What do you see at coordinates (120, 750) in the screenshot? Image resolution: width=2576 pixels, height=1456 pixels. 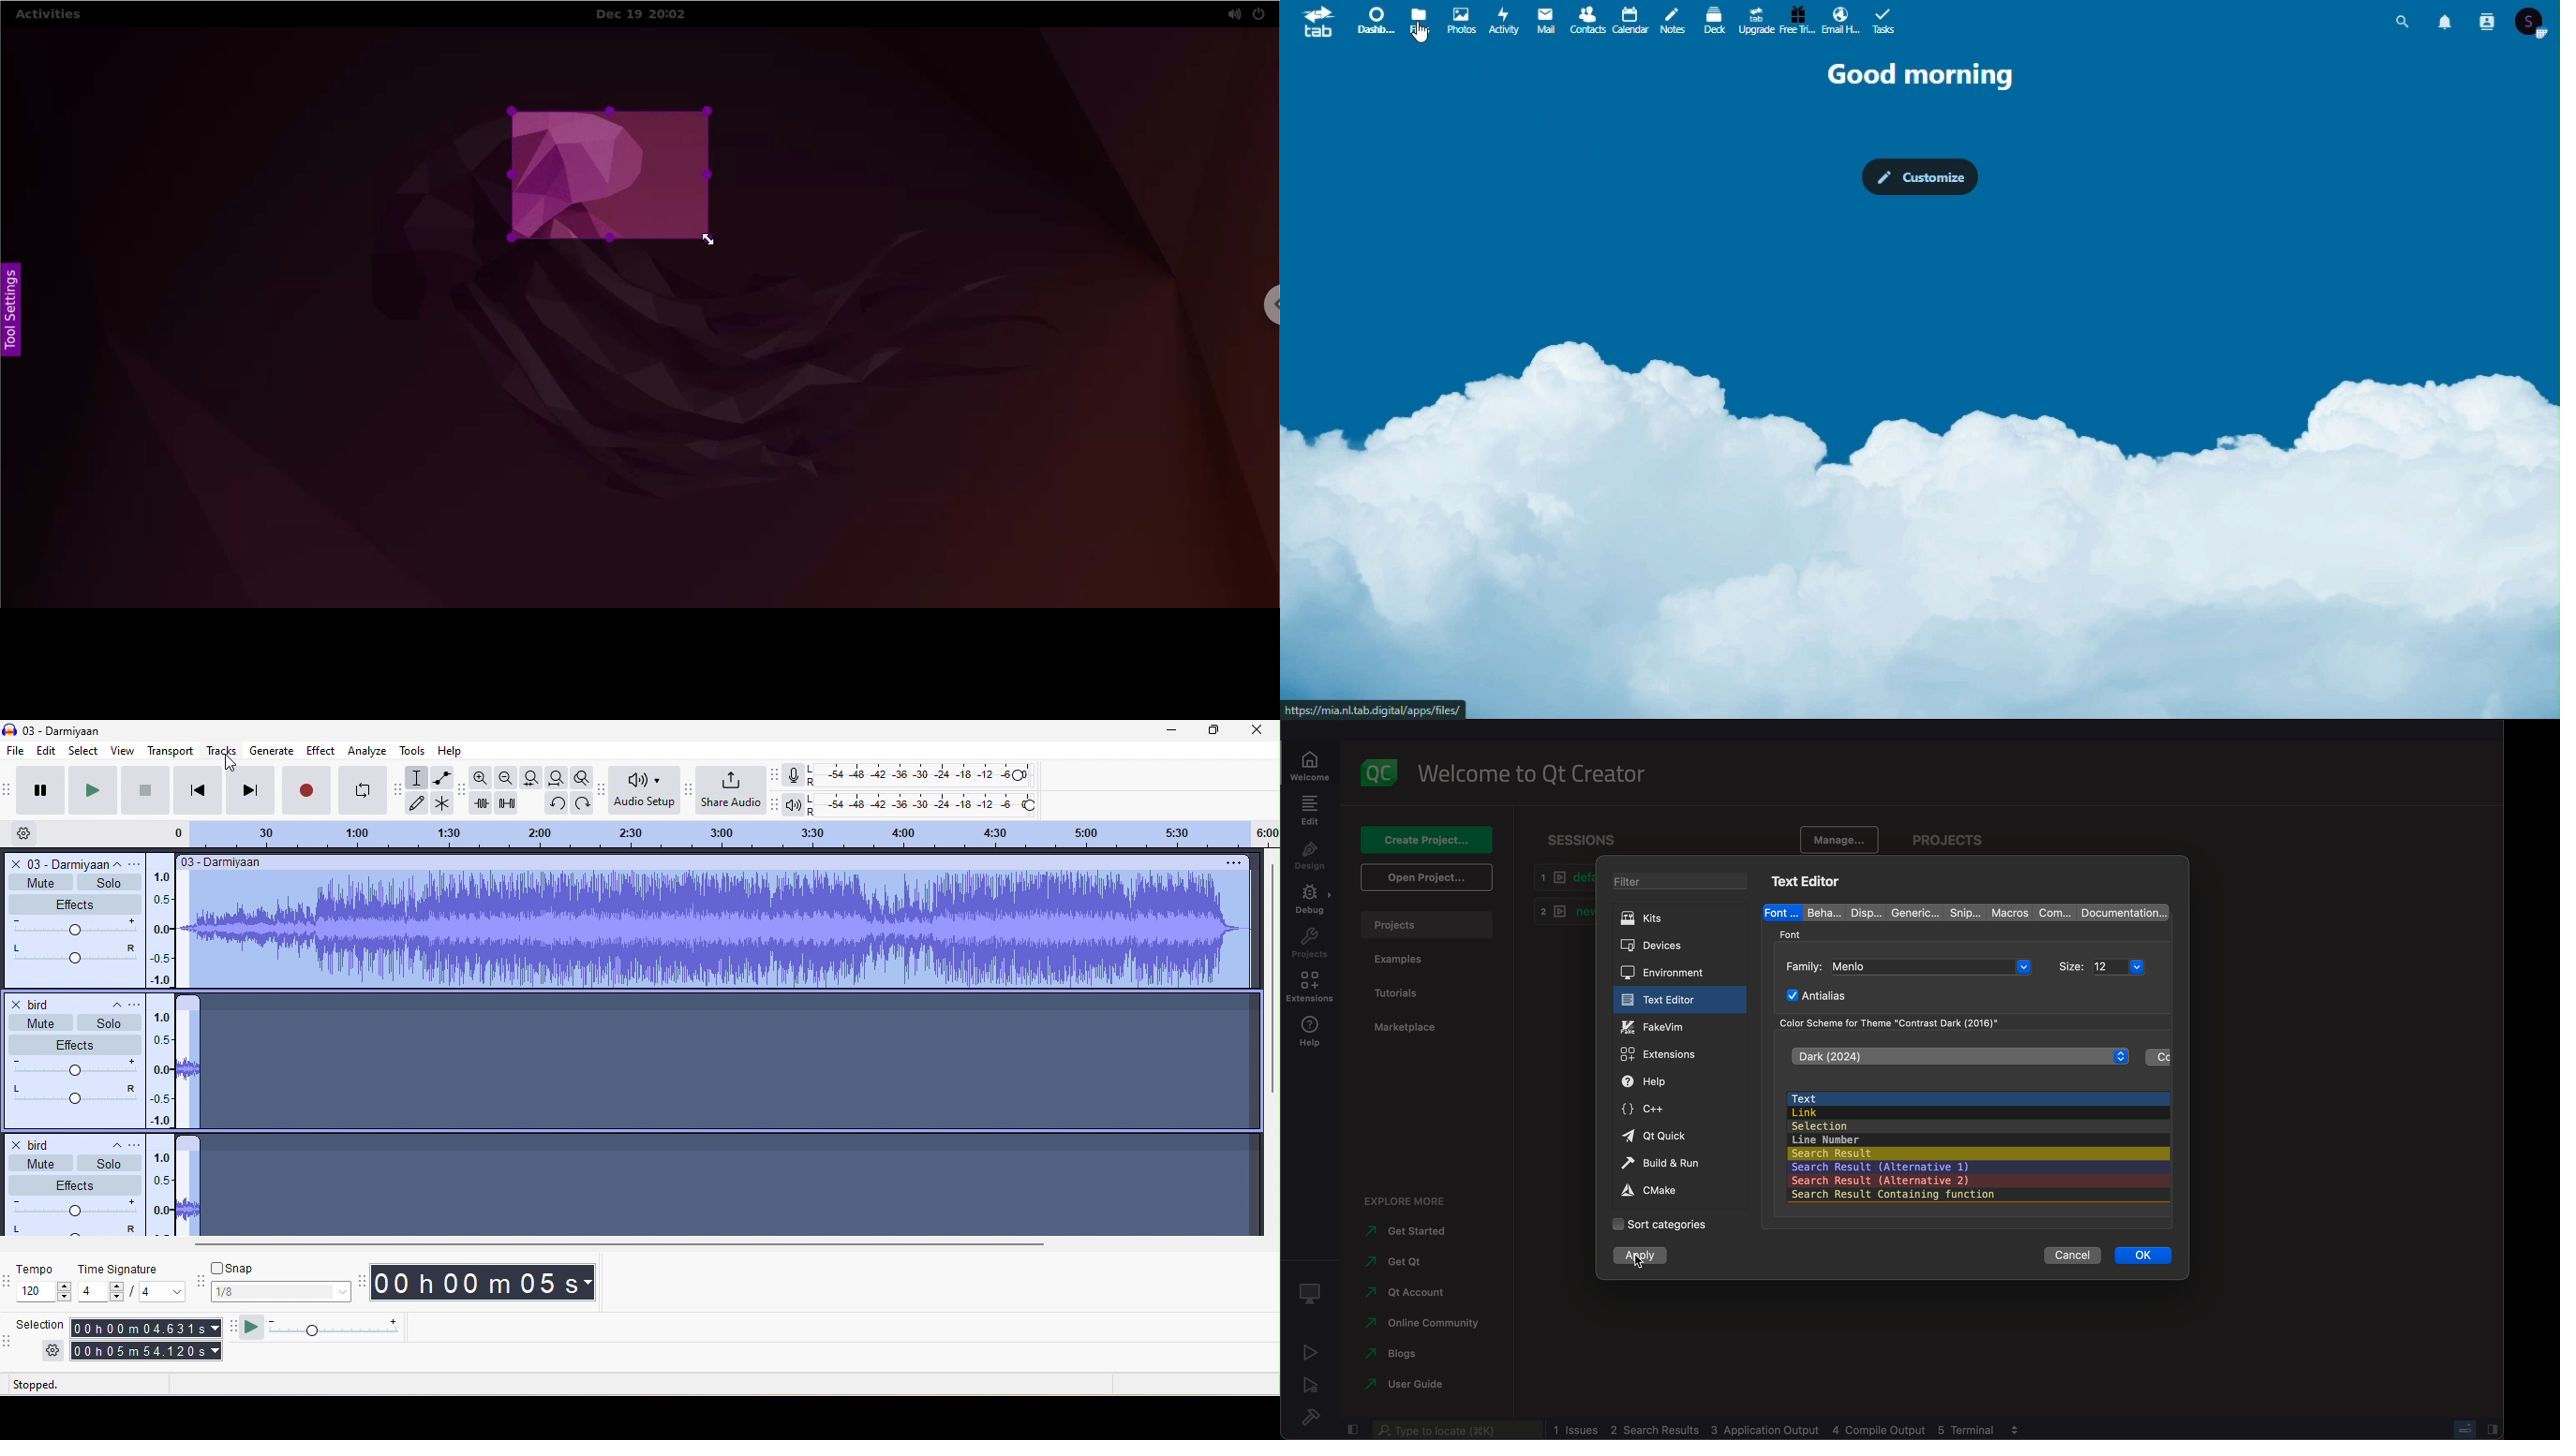 I see `view` at bounding box center [120, 750].